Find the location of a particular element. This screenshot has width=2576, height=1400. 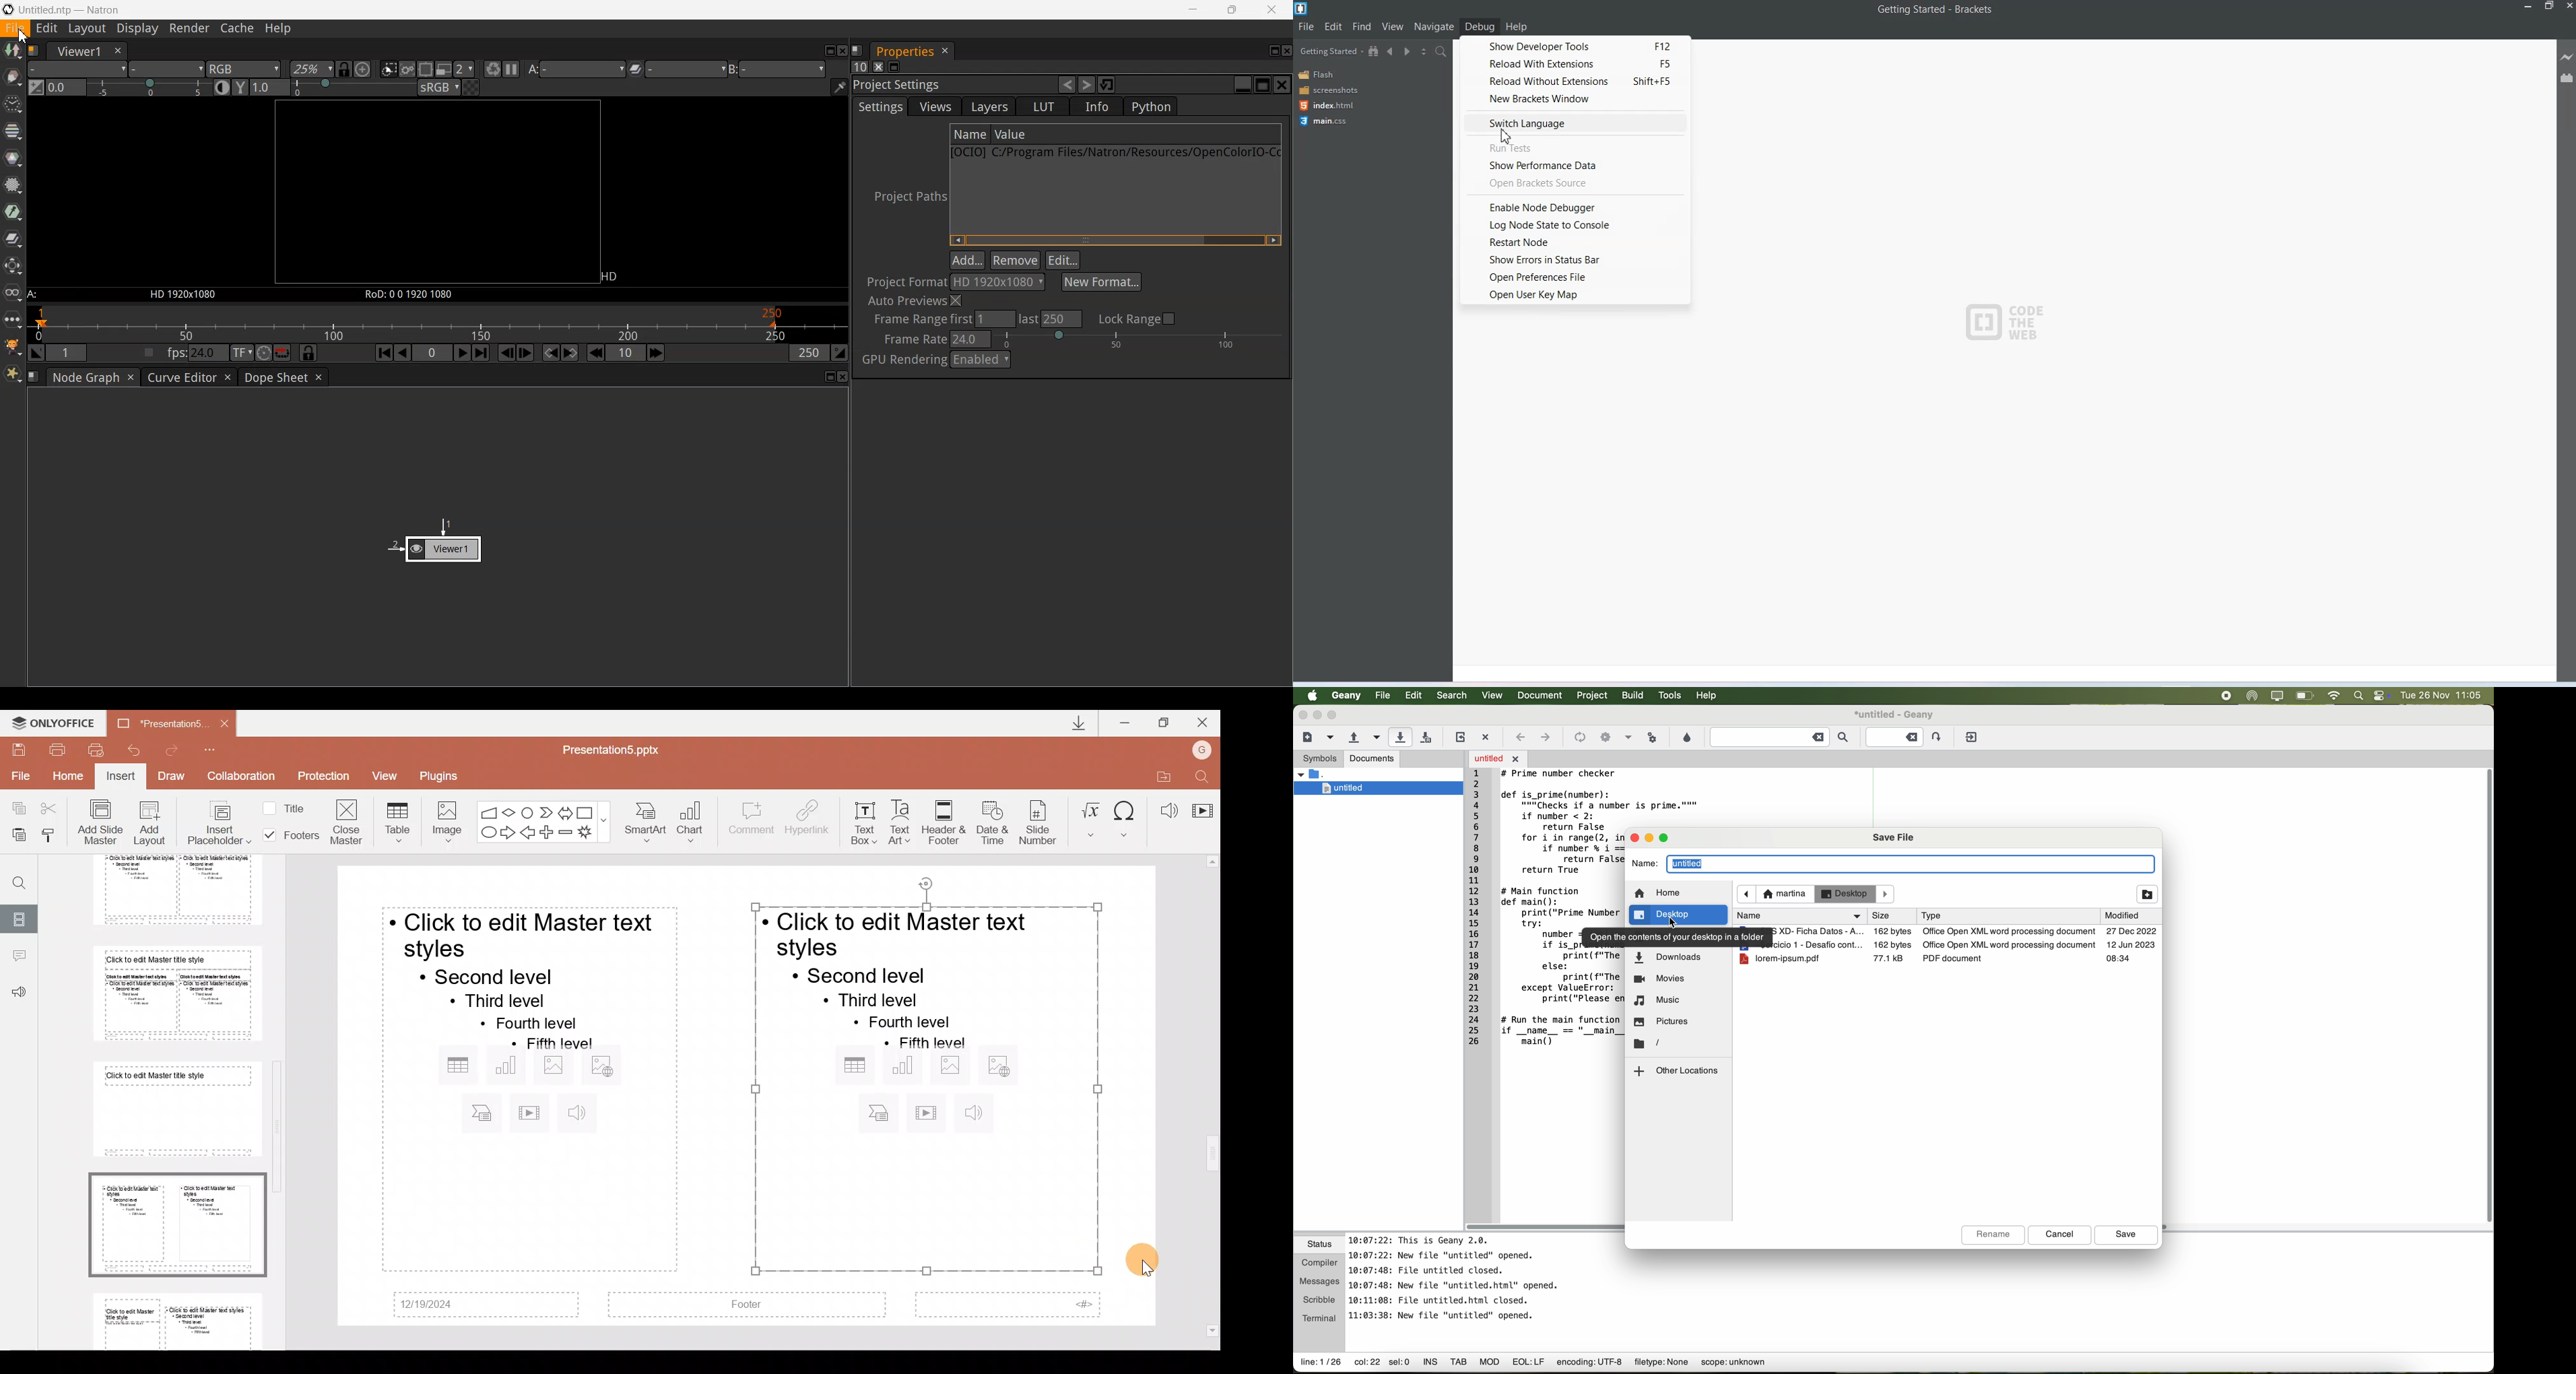

close Geany is located at coordinates (1301, 713).